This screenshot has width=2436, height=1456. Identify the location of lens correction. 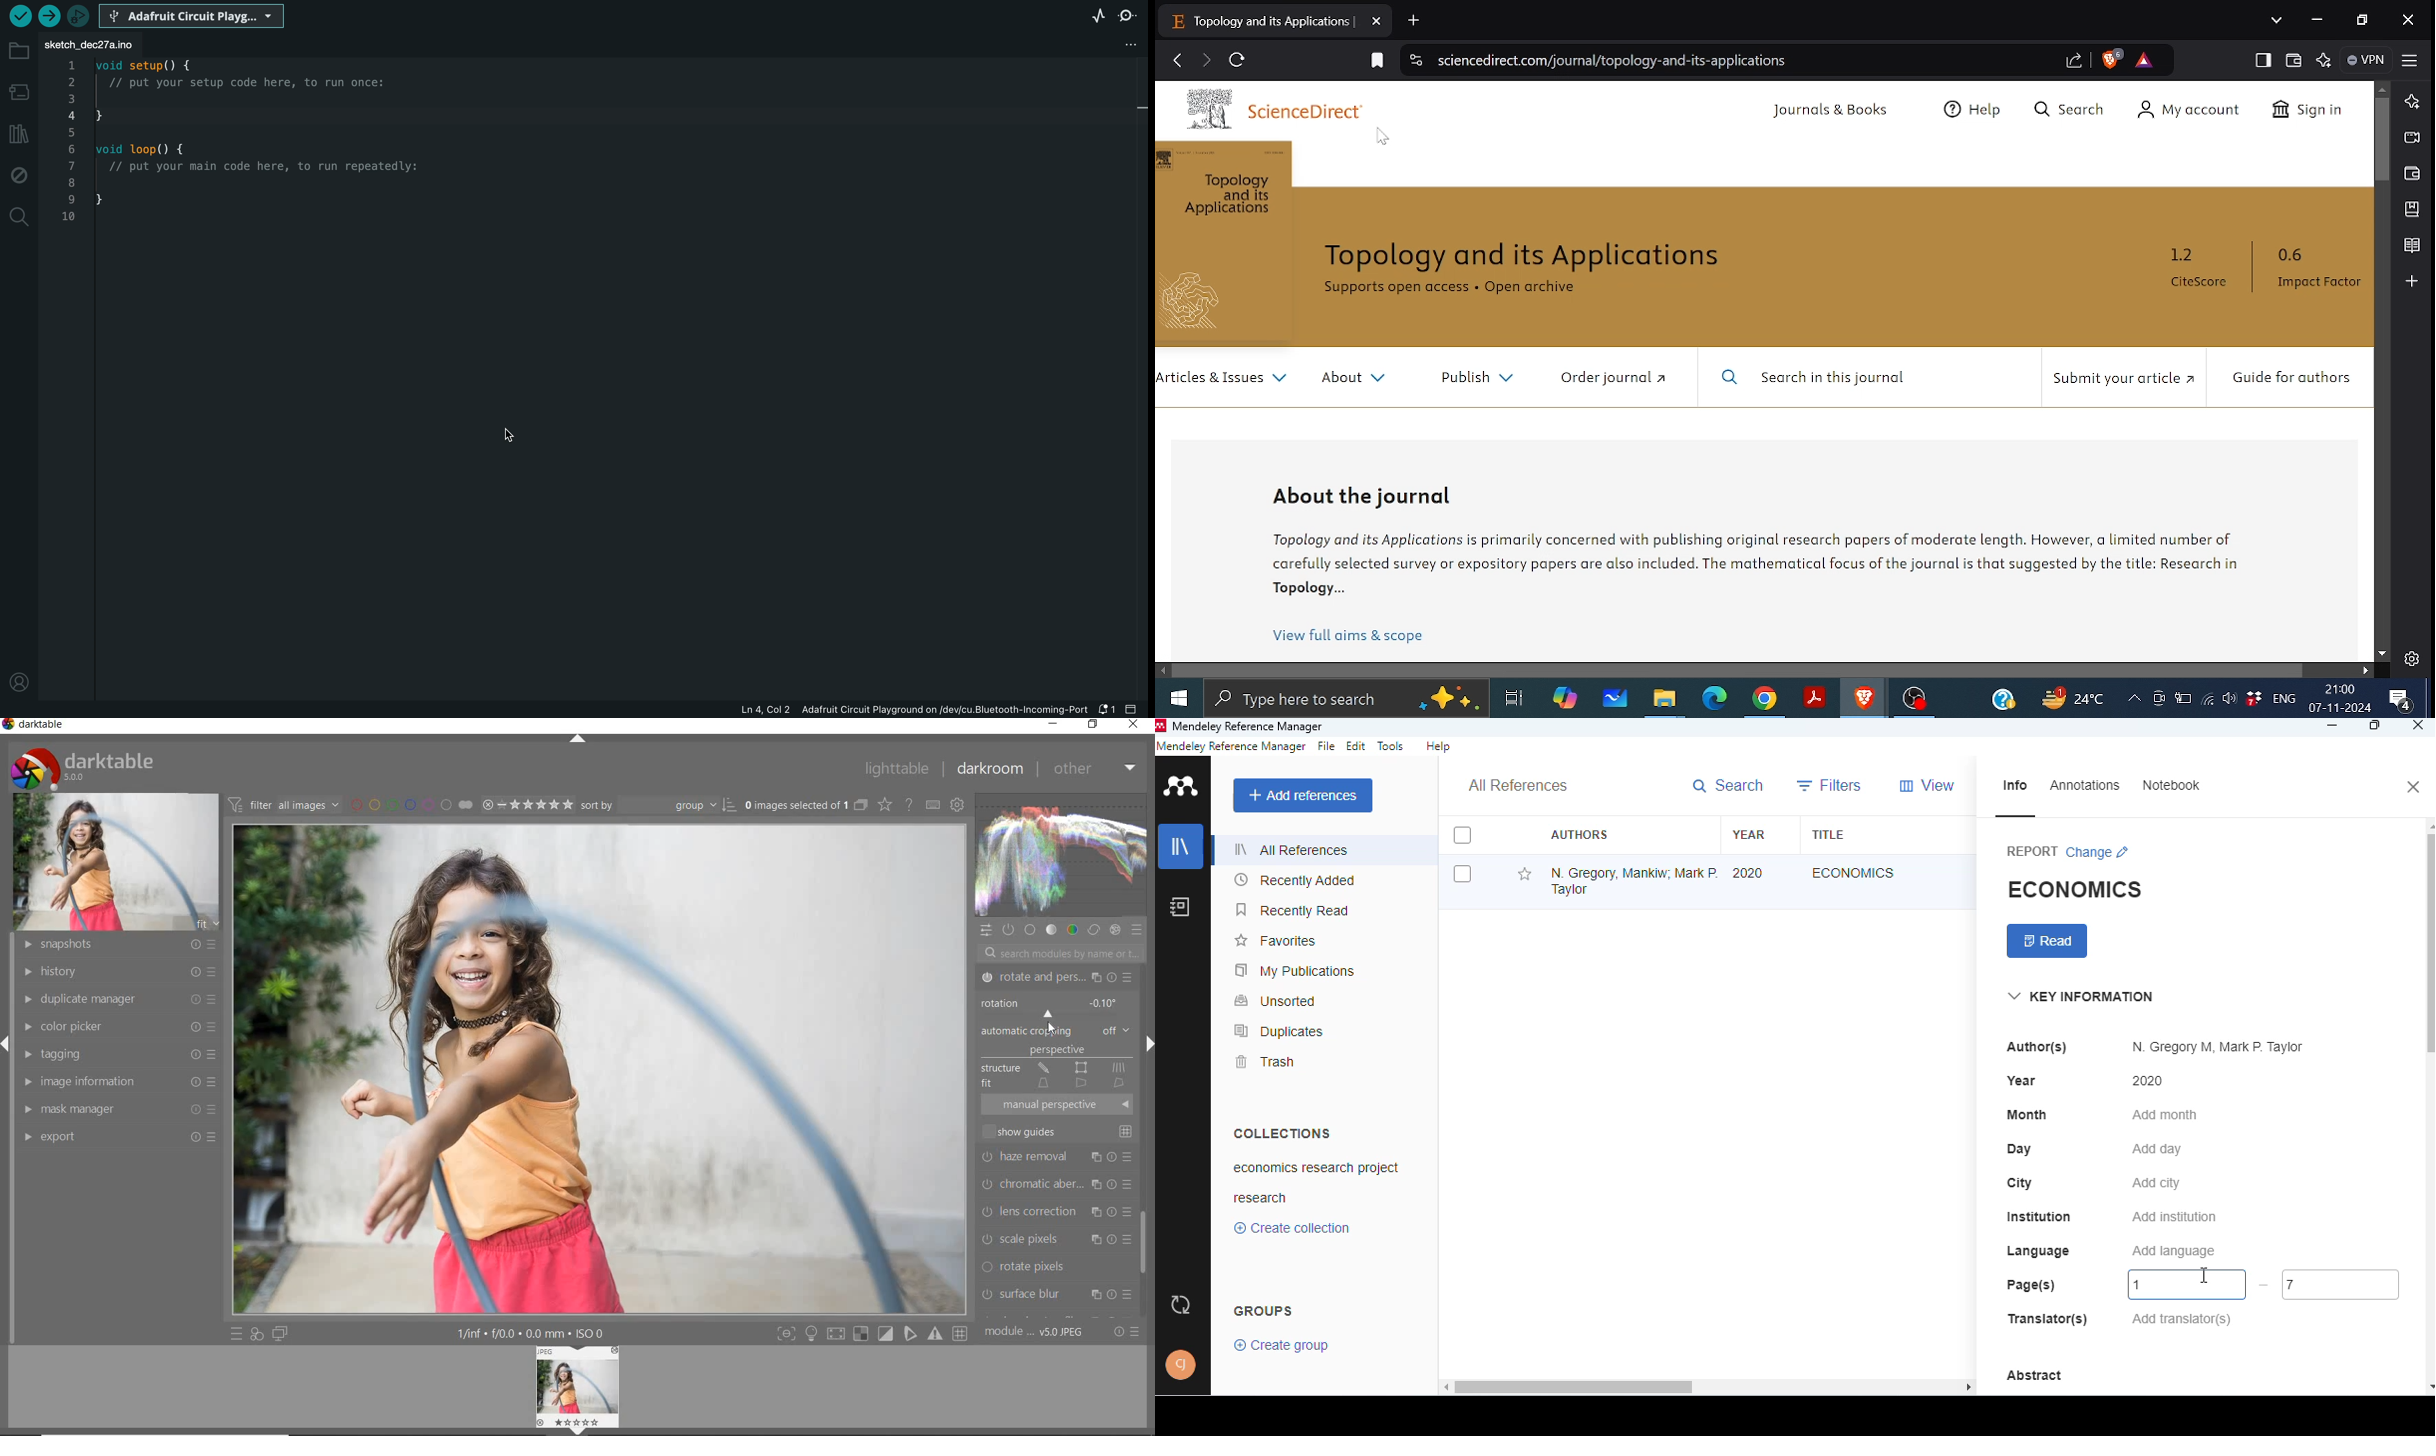
(1056, 1210).